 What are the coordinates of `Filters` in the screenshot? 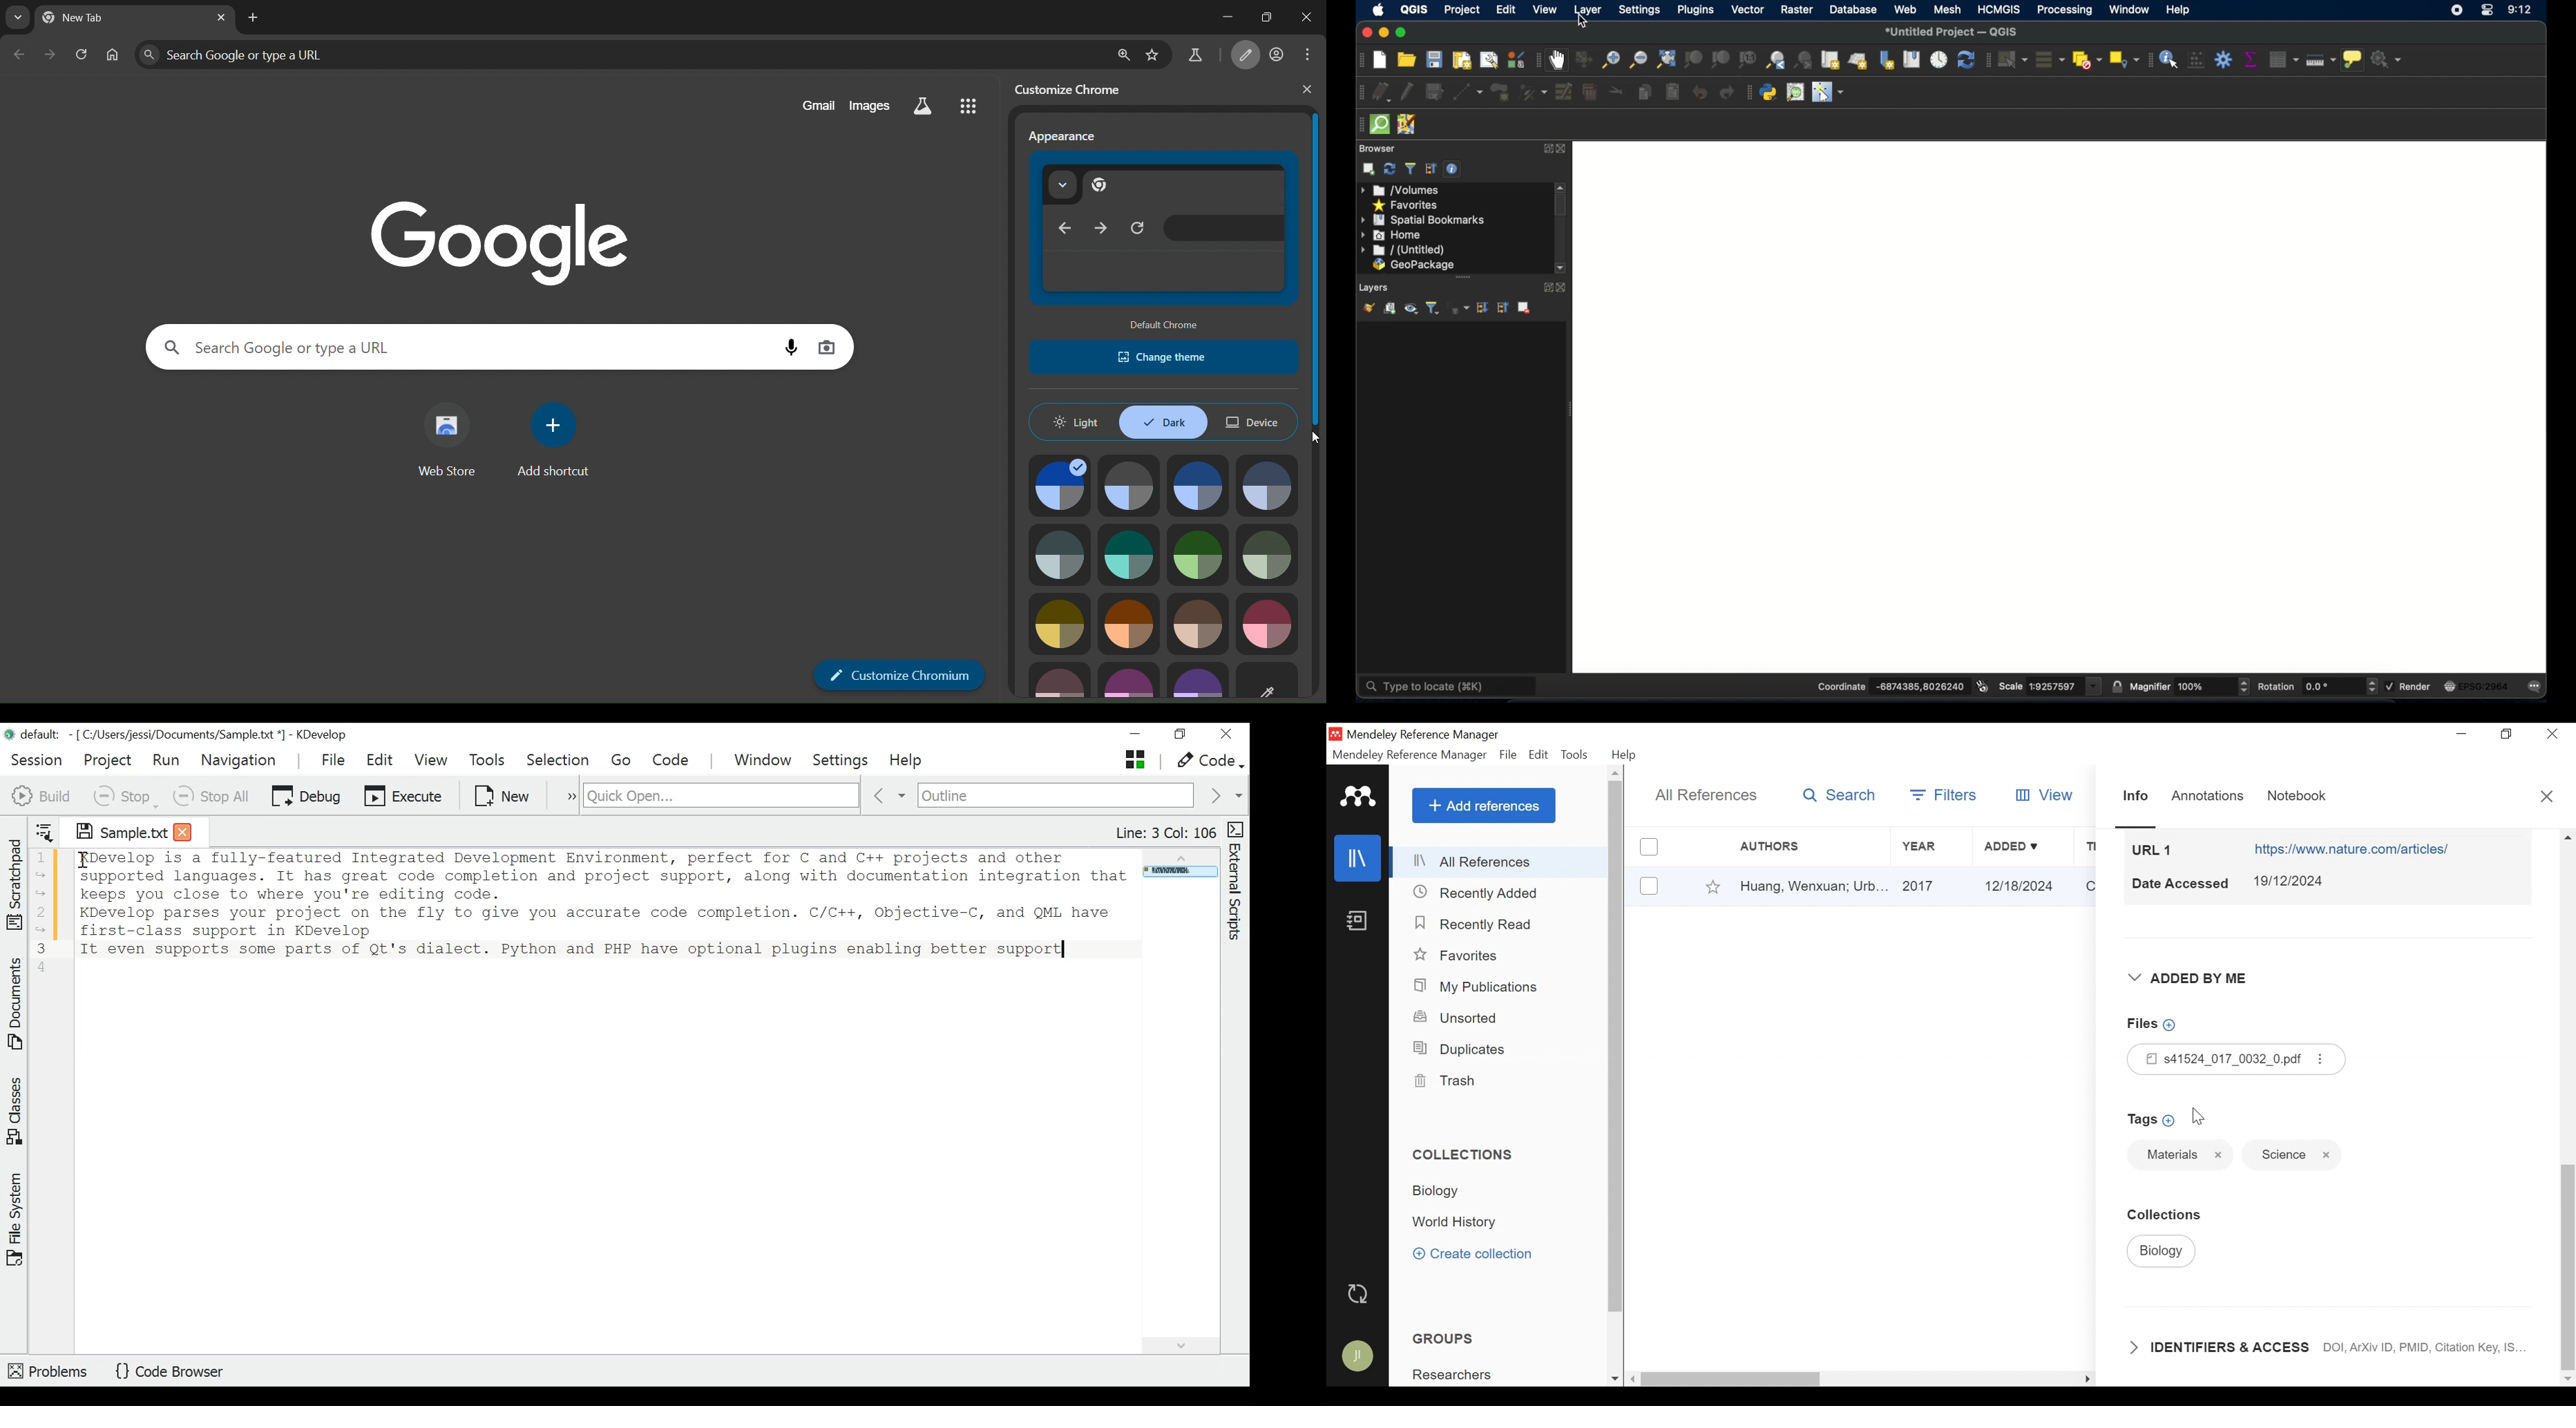 It's located at (1944, 793).